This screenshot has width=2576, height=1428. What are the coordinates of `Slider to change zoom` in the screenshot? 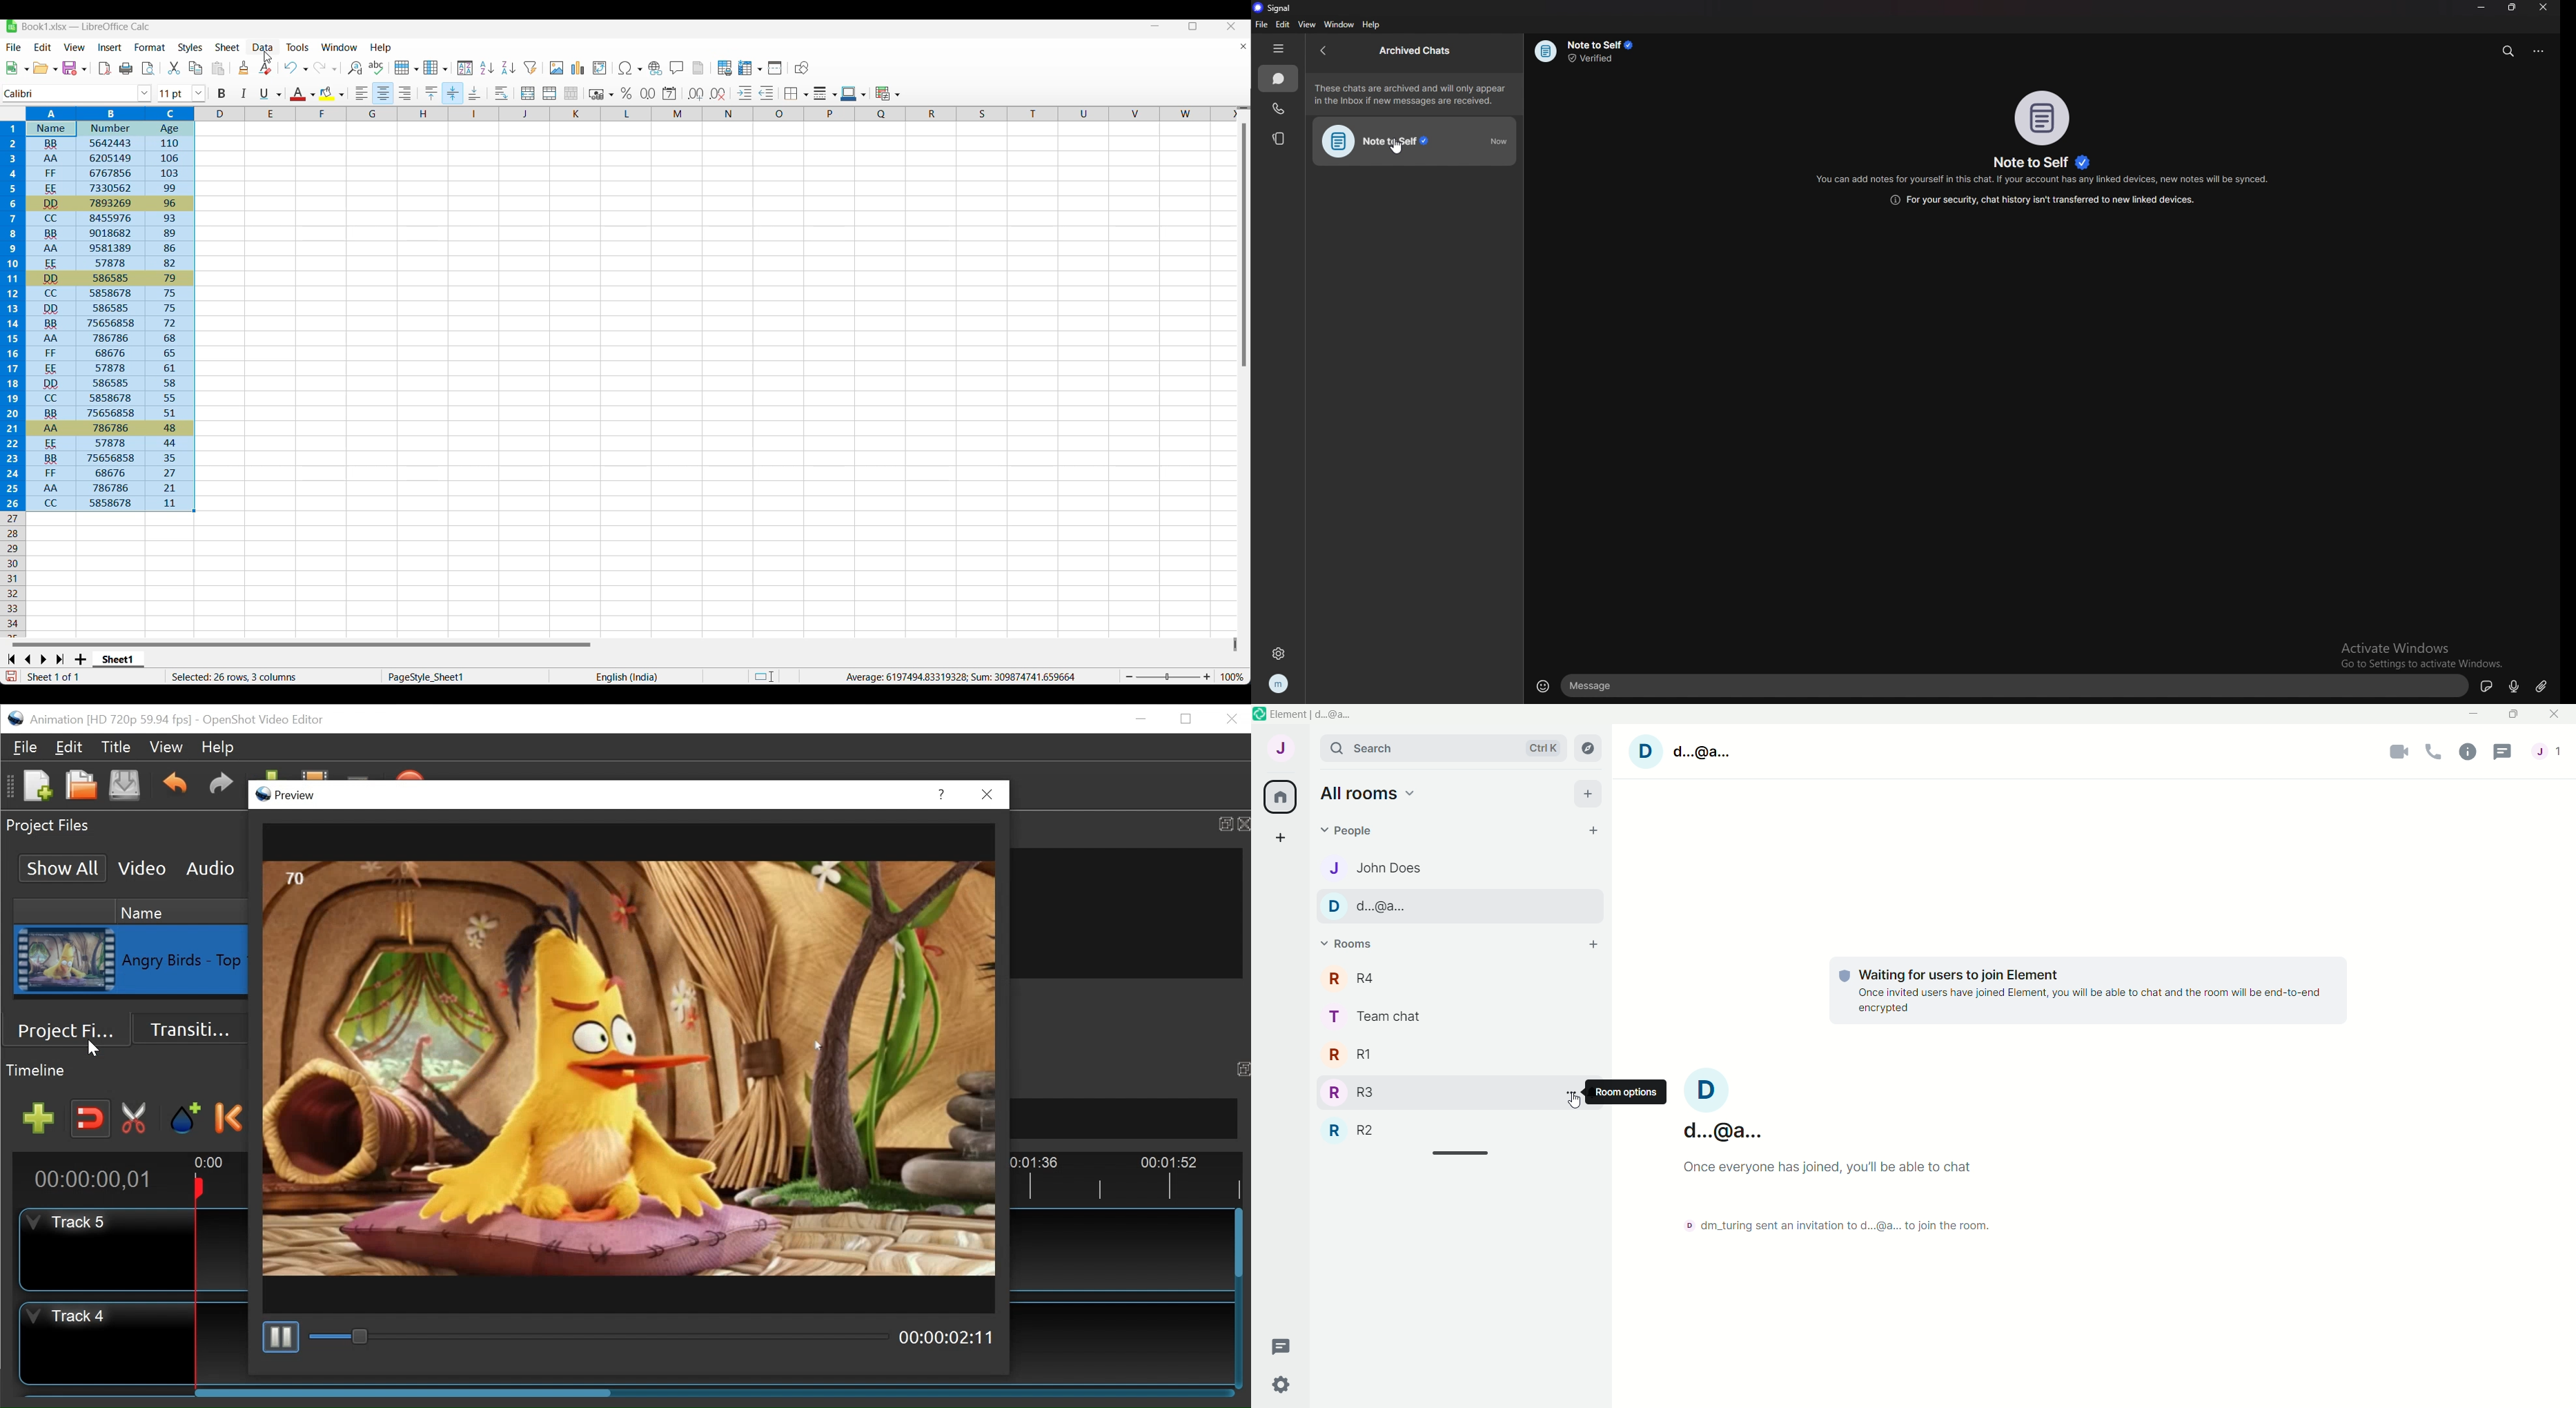 It's located at (1168, 677).